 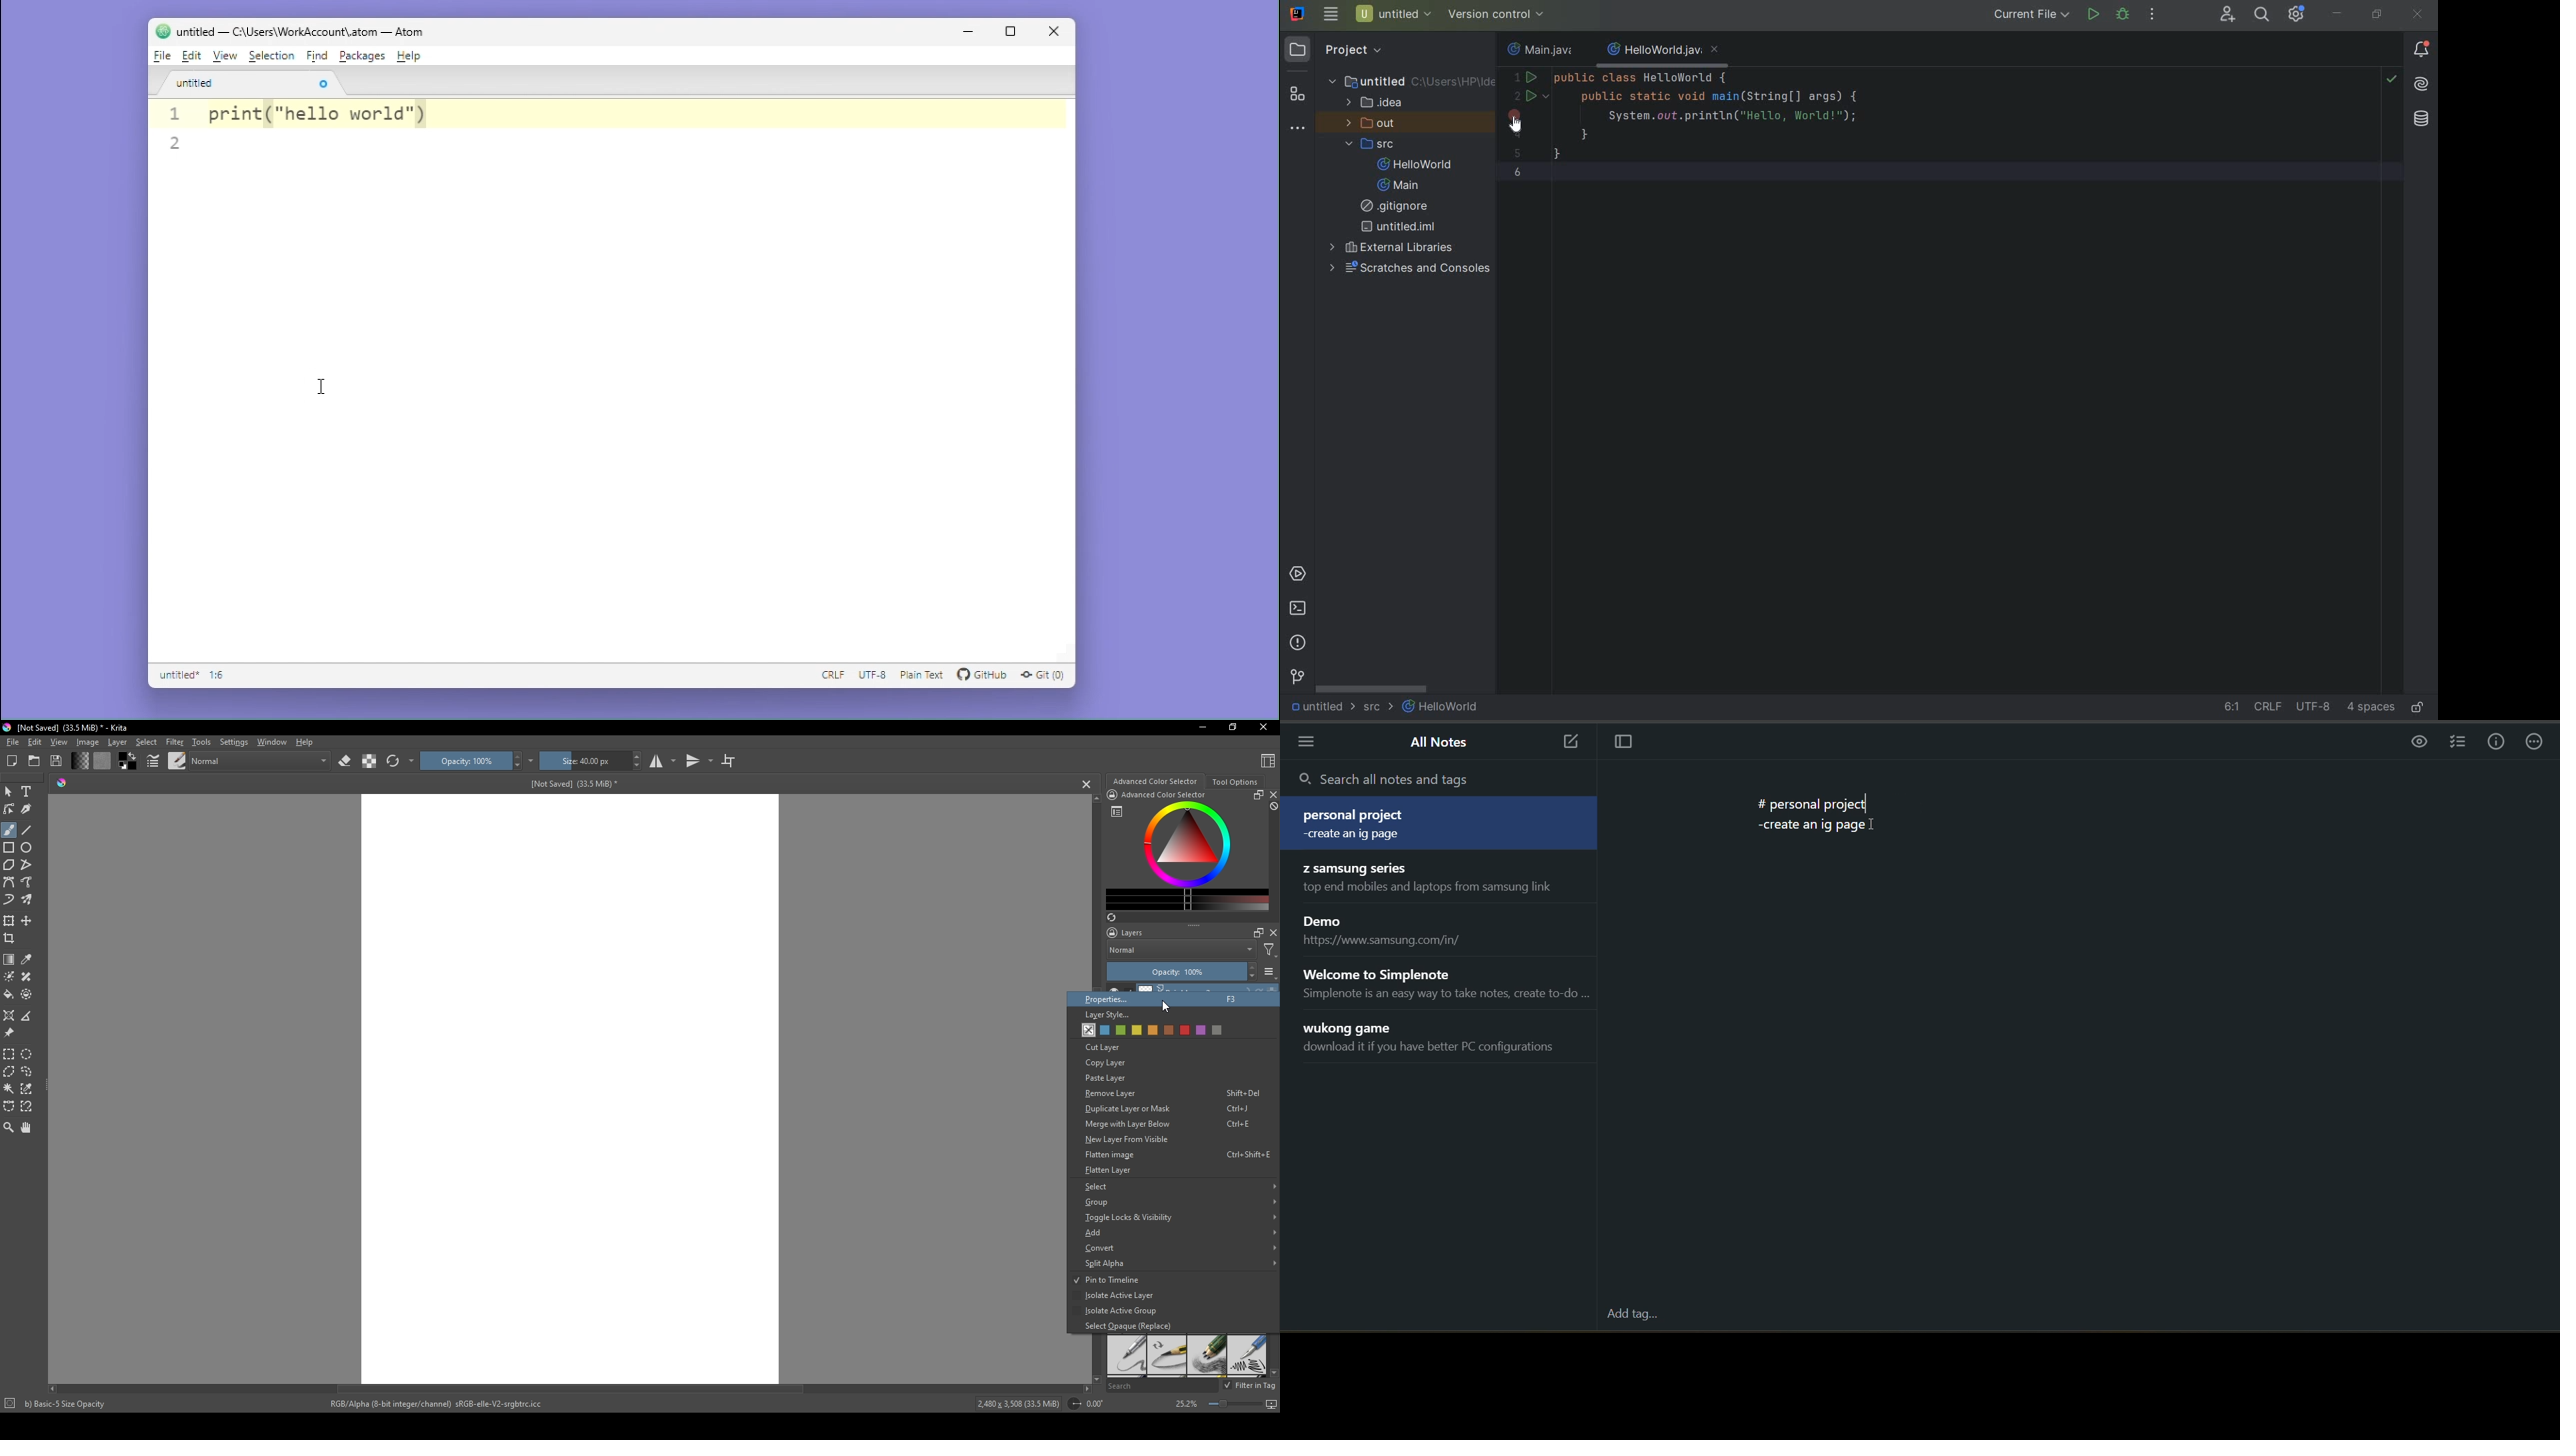 I want to click on plain text, so click(x=926, y=677).